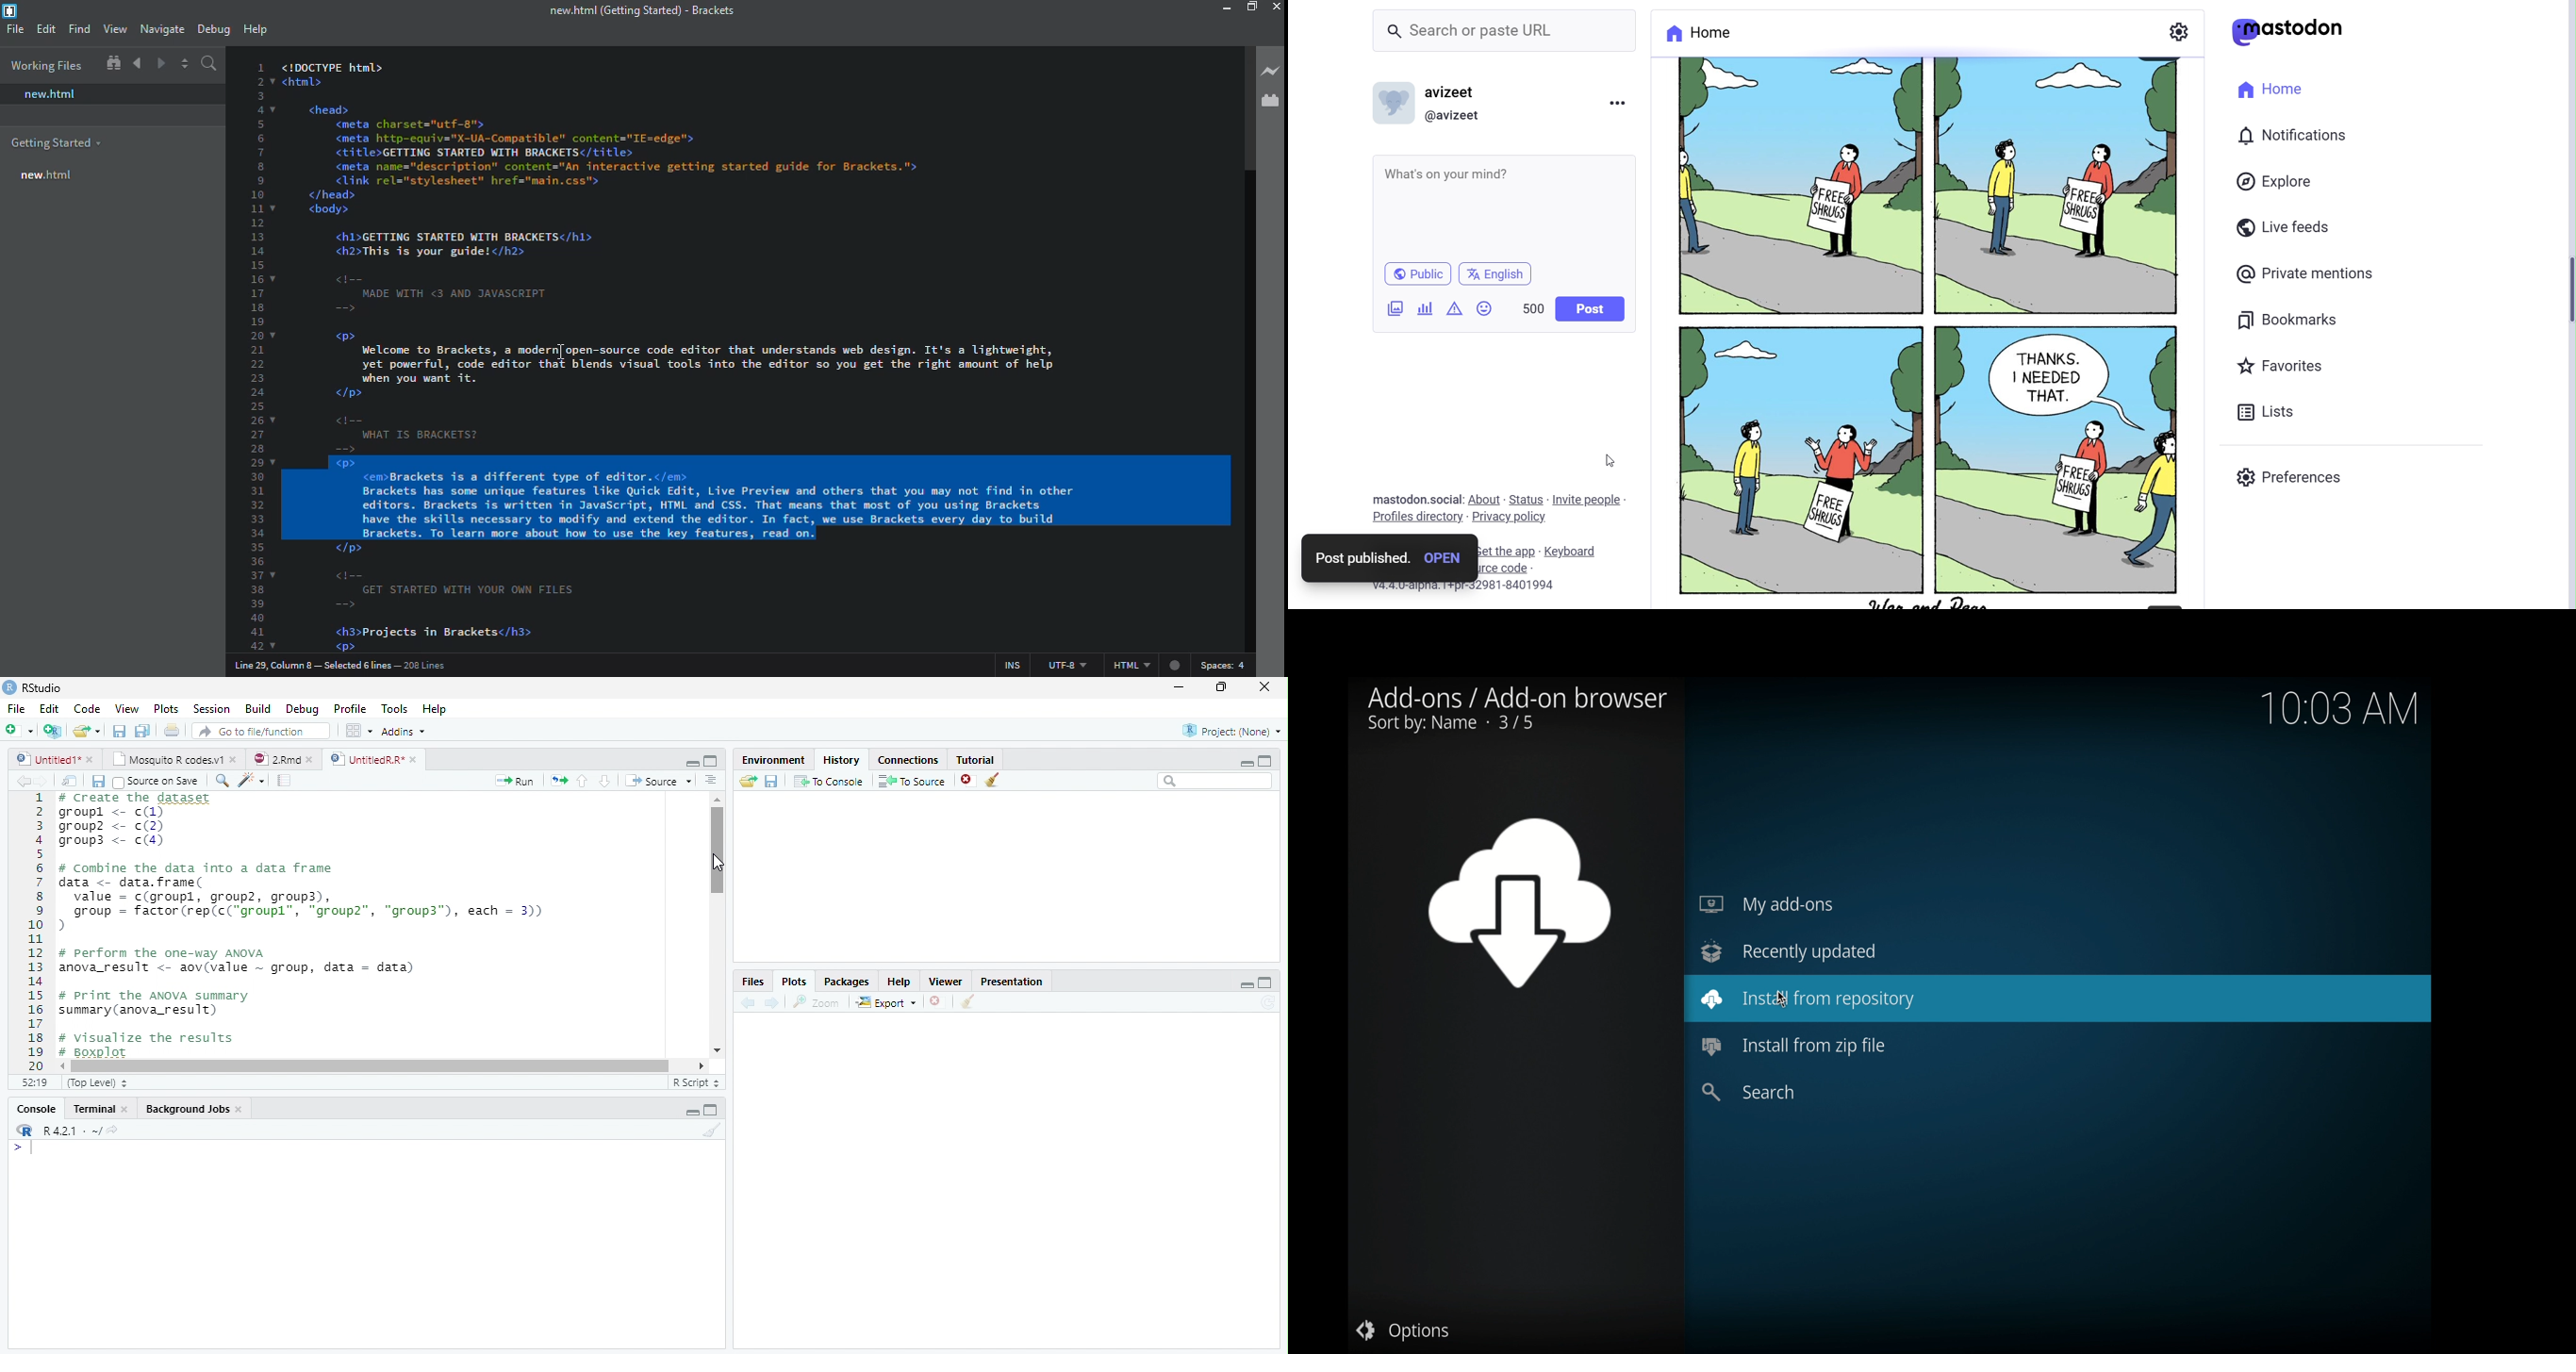 The width and height of the screenshot is (2576, 1372). What do you see at coordinates (829, 781) in the screenshot?
I see `To Console` at bounding box center [829, 781].